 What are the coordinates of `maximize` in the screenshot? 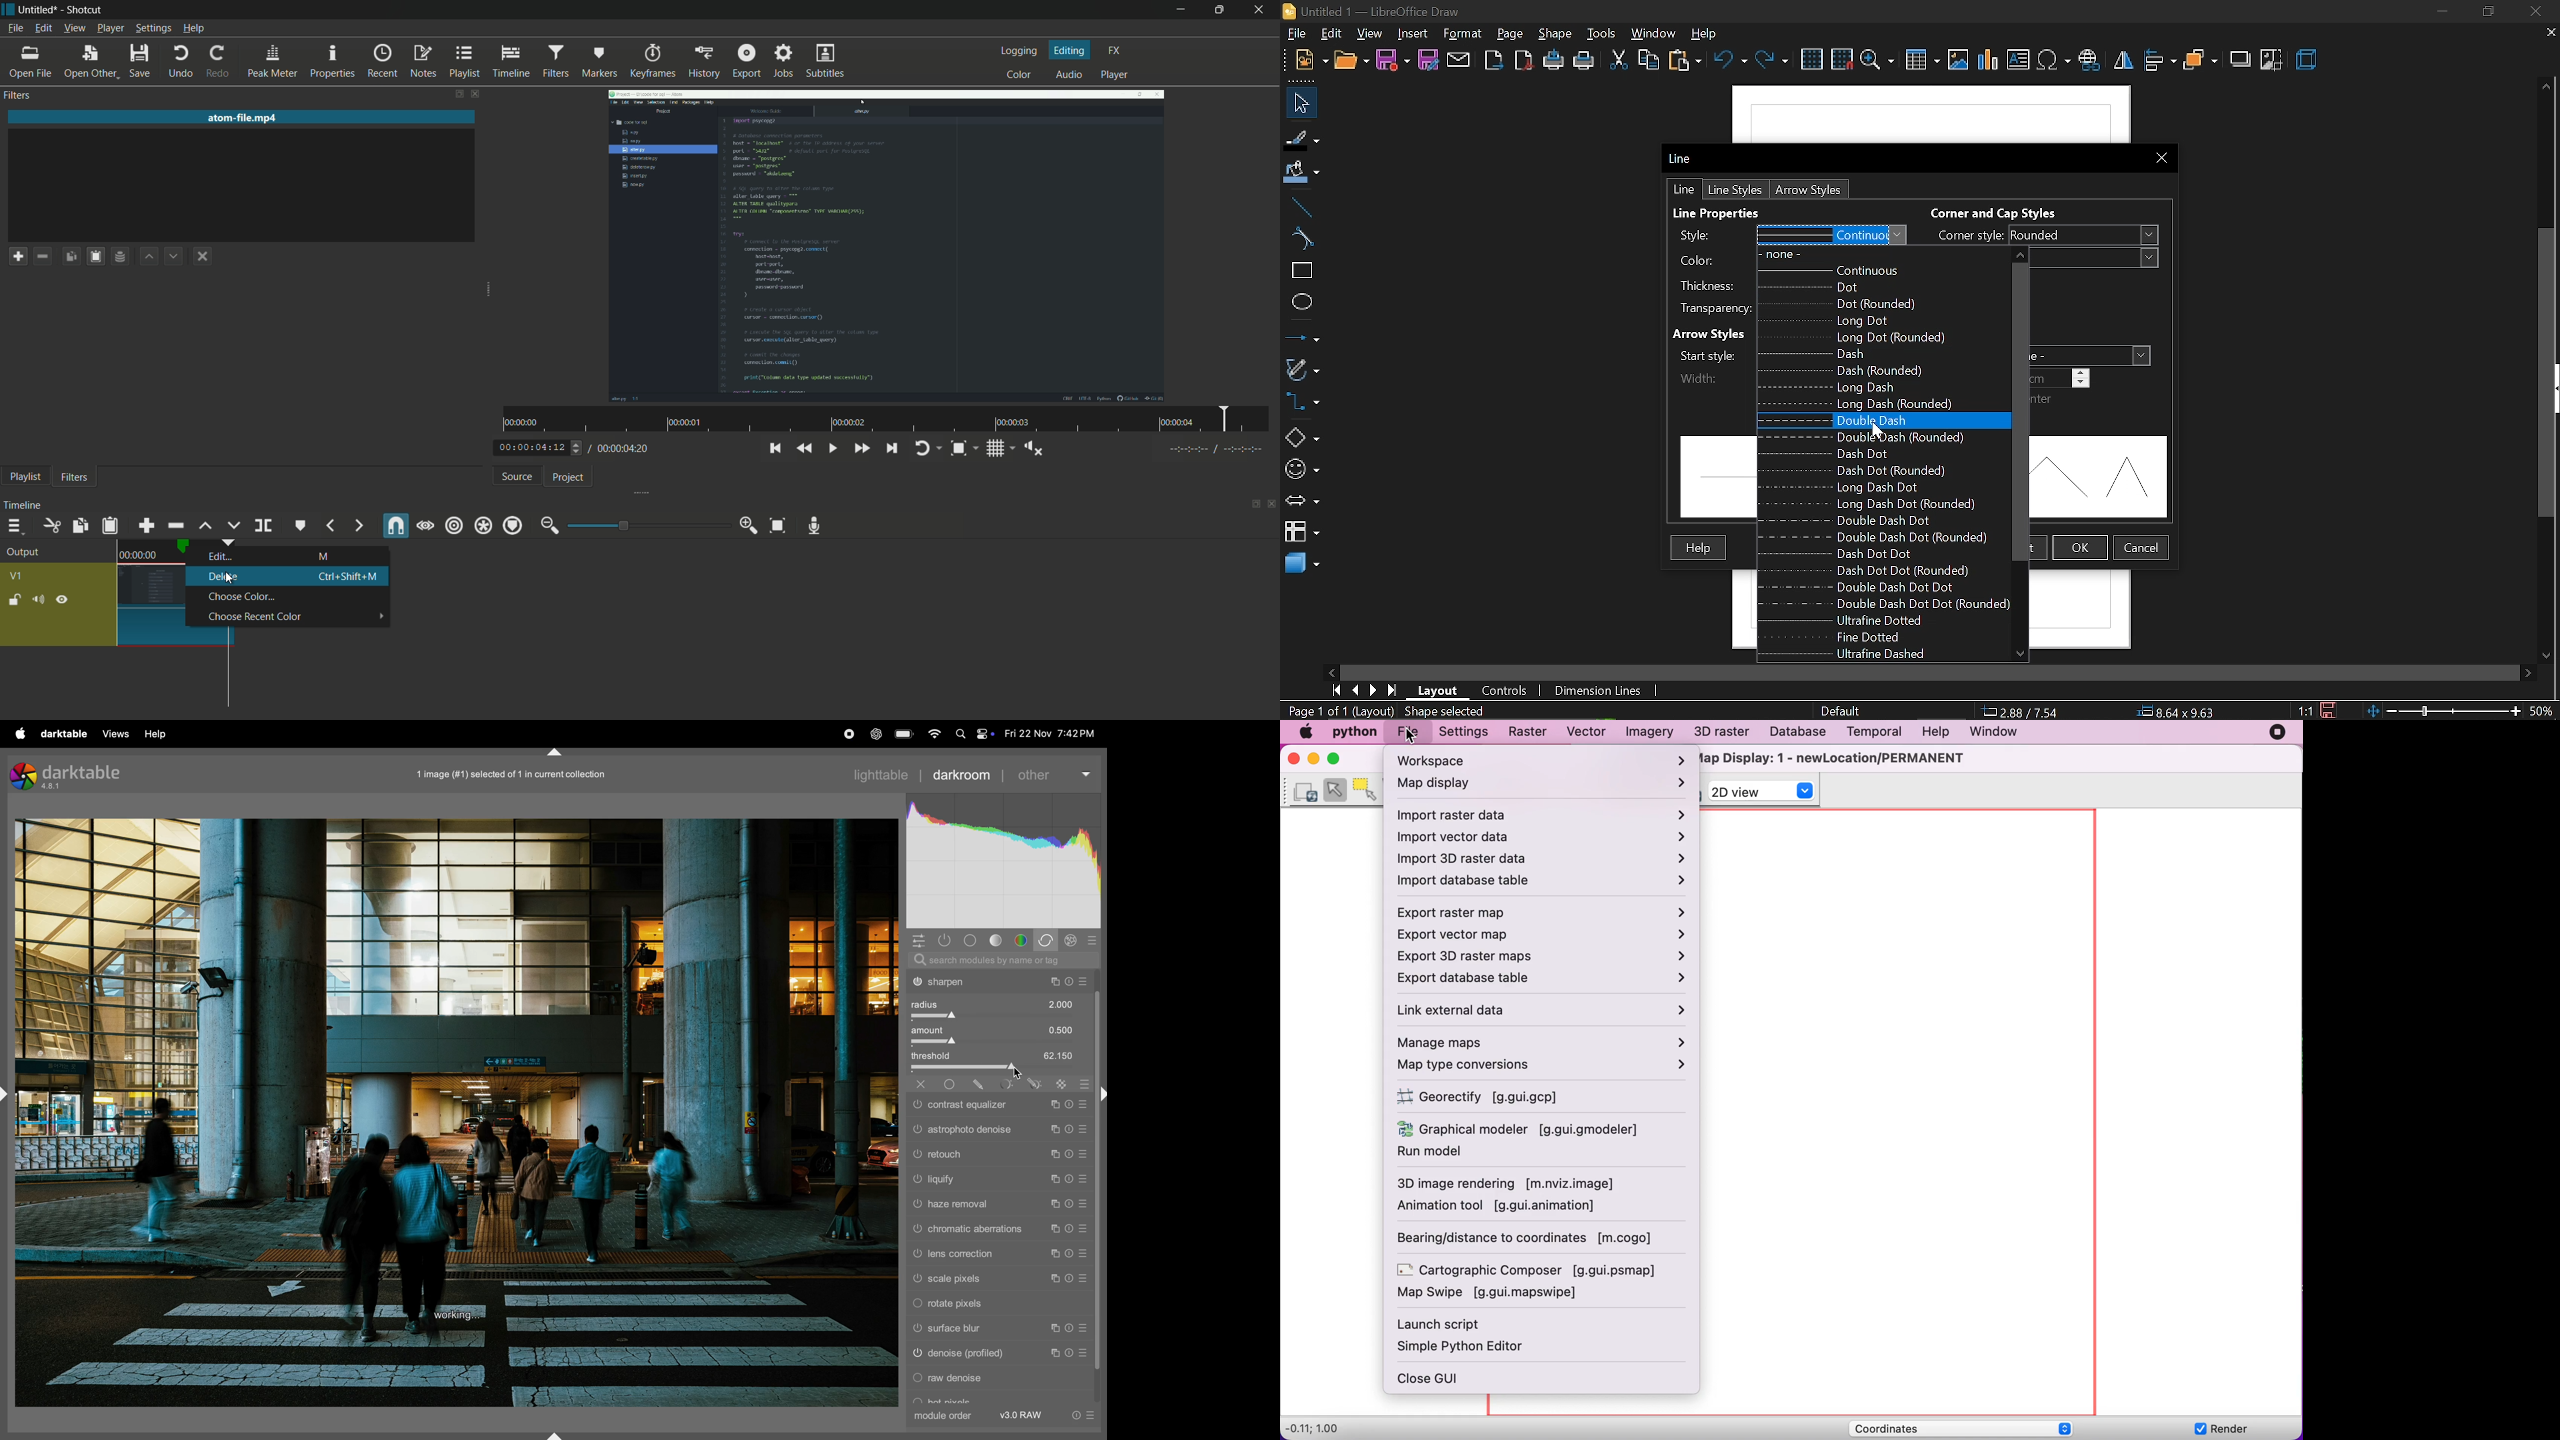 It's located at (1222, 10).